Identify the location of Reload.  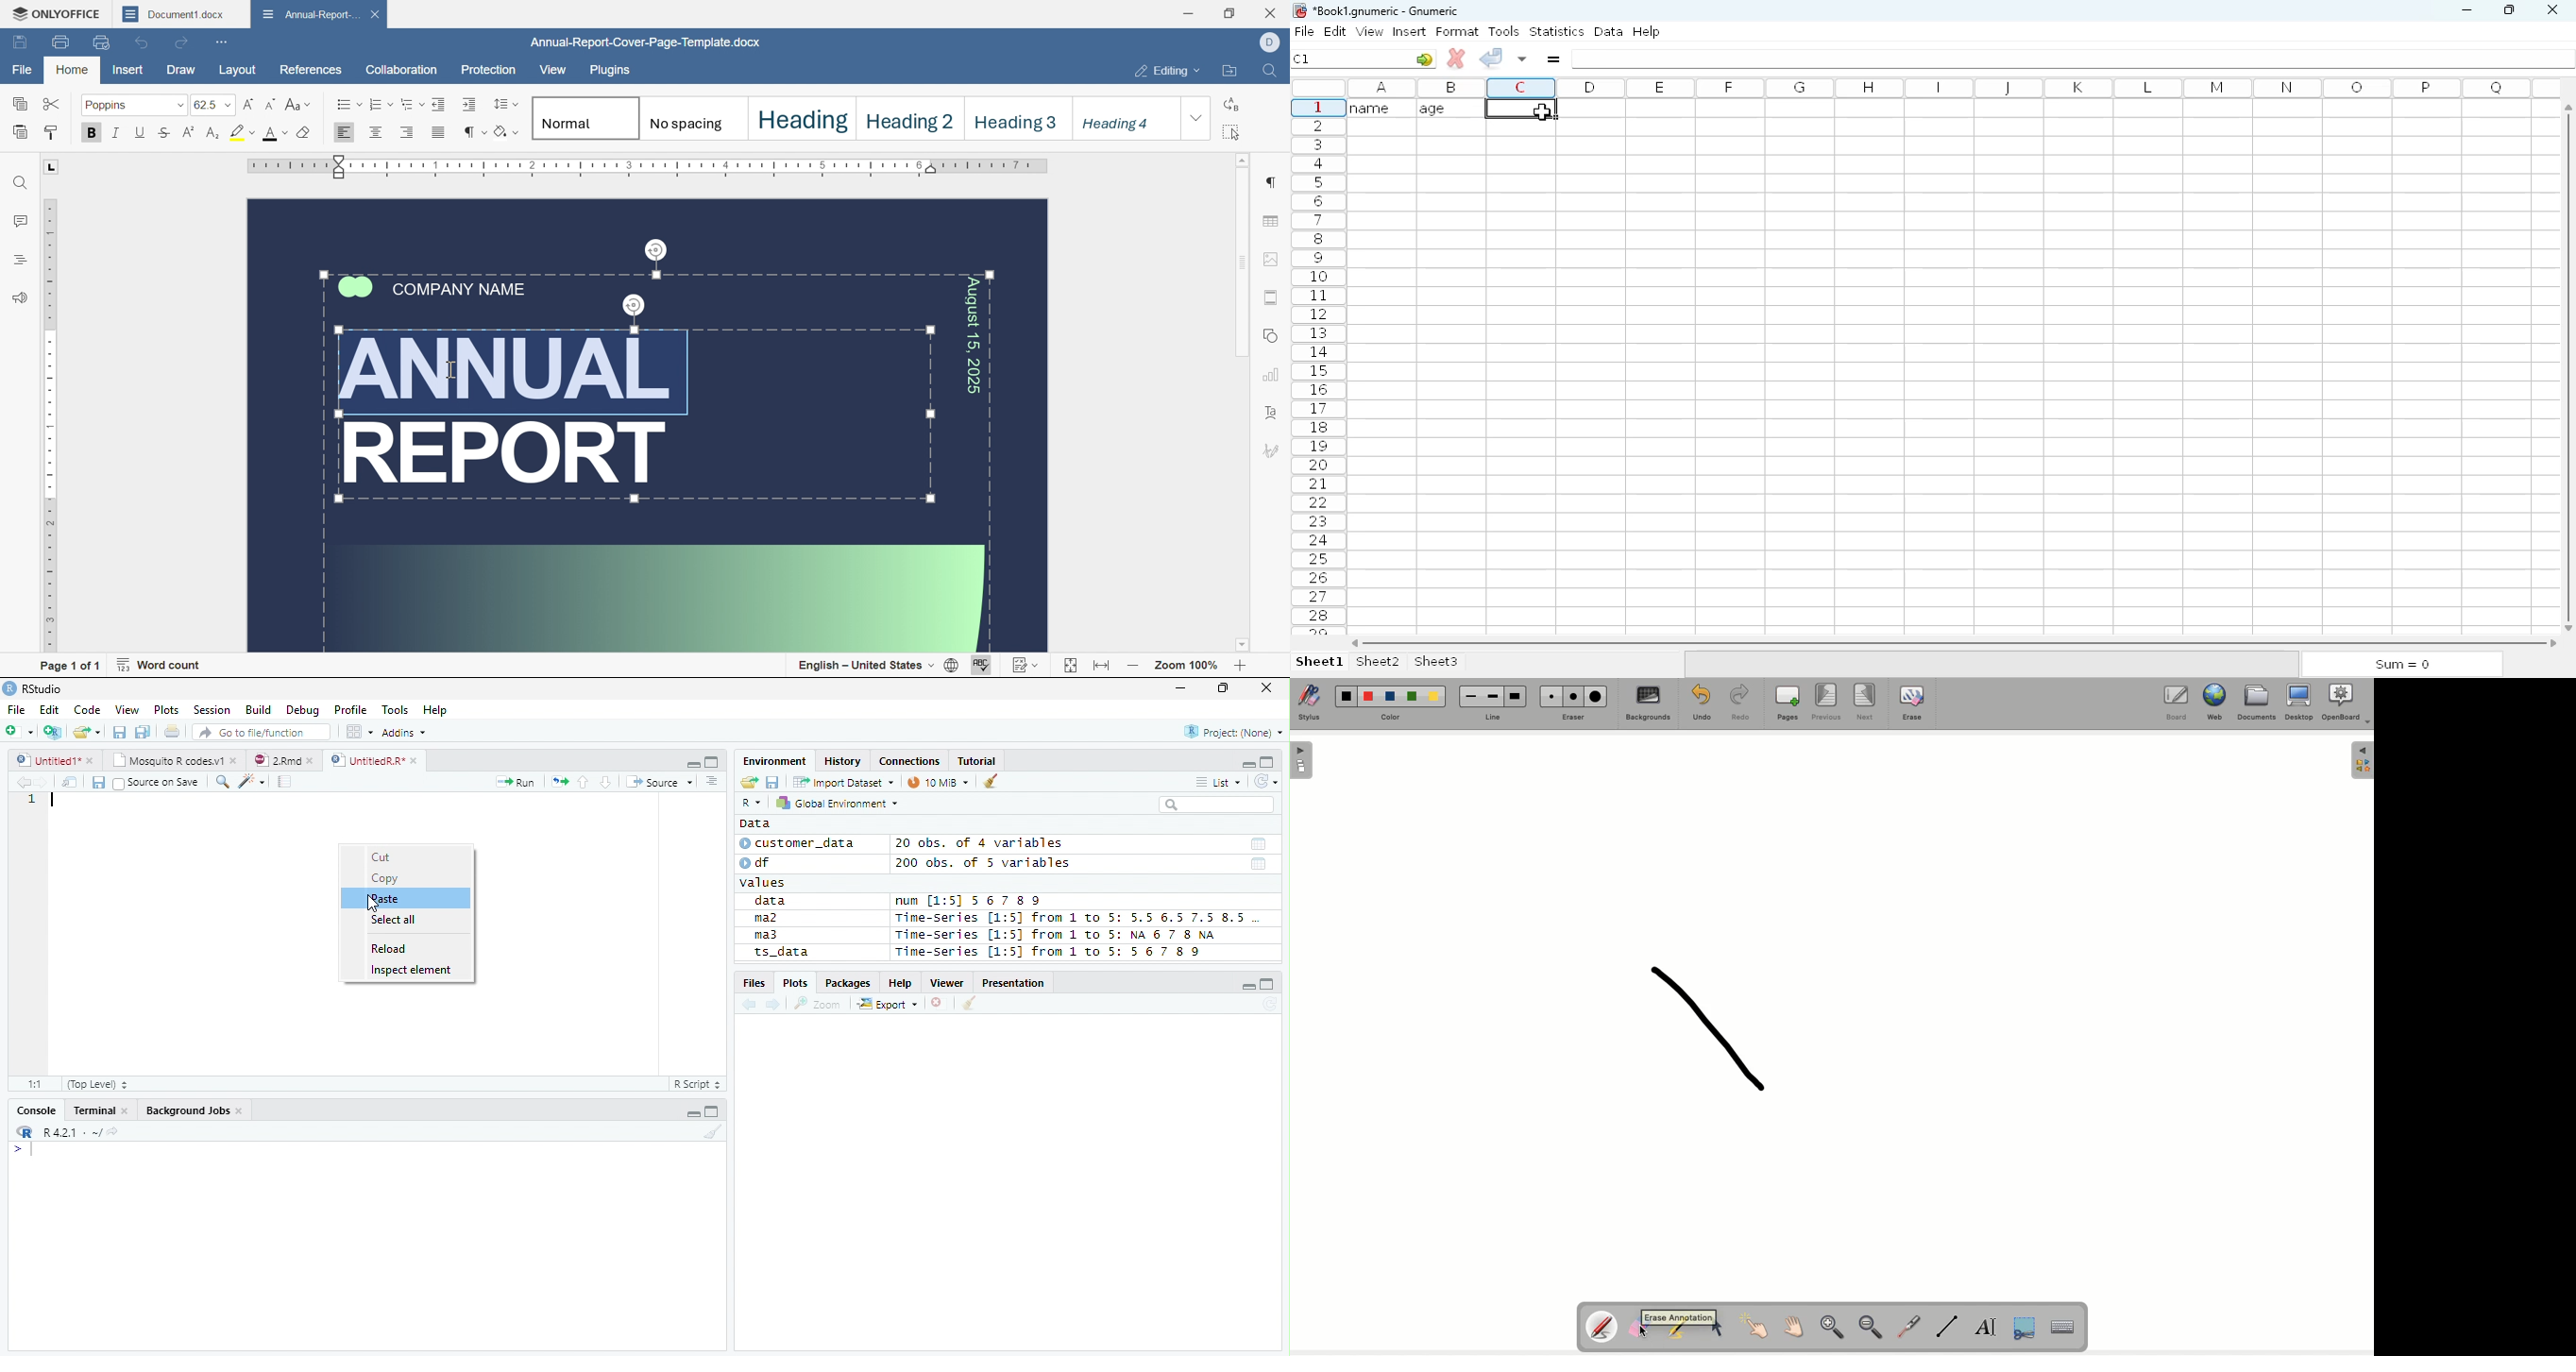
(387, 950).